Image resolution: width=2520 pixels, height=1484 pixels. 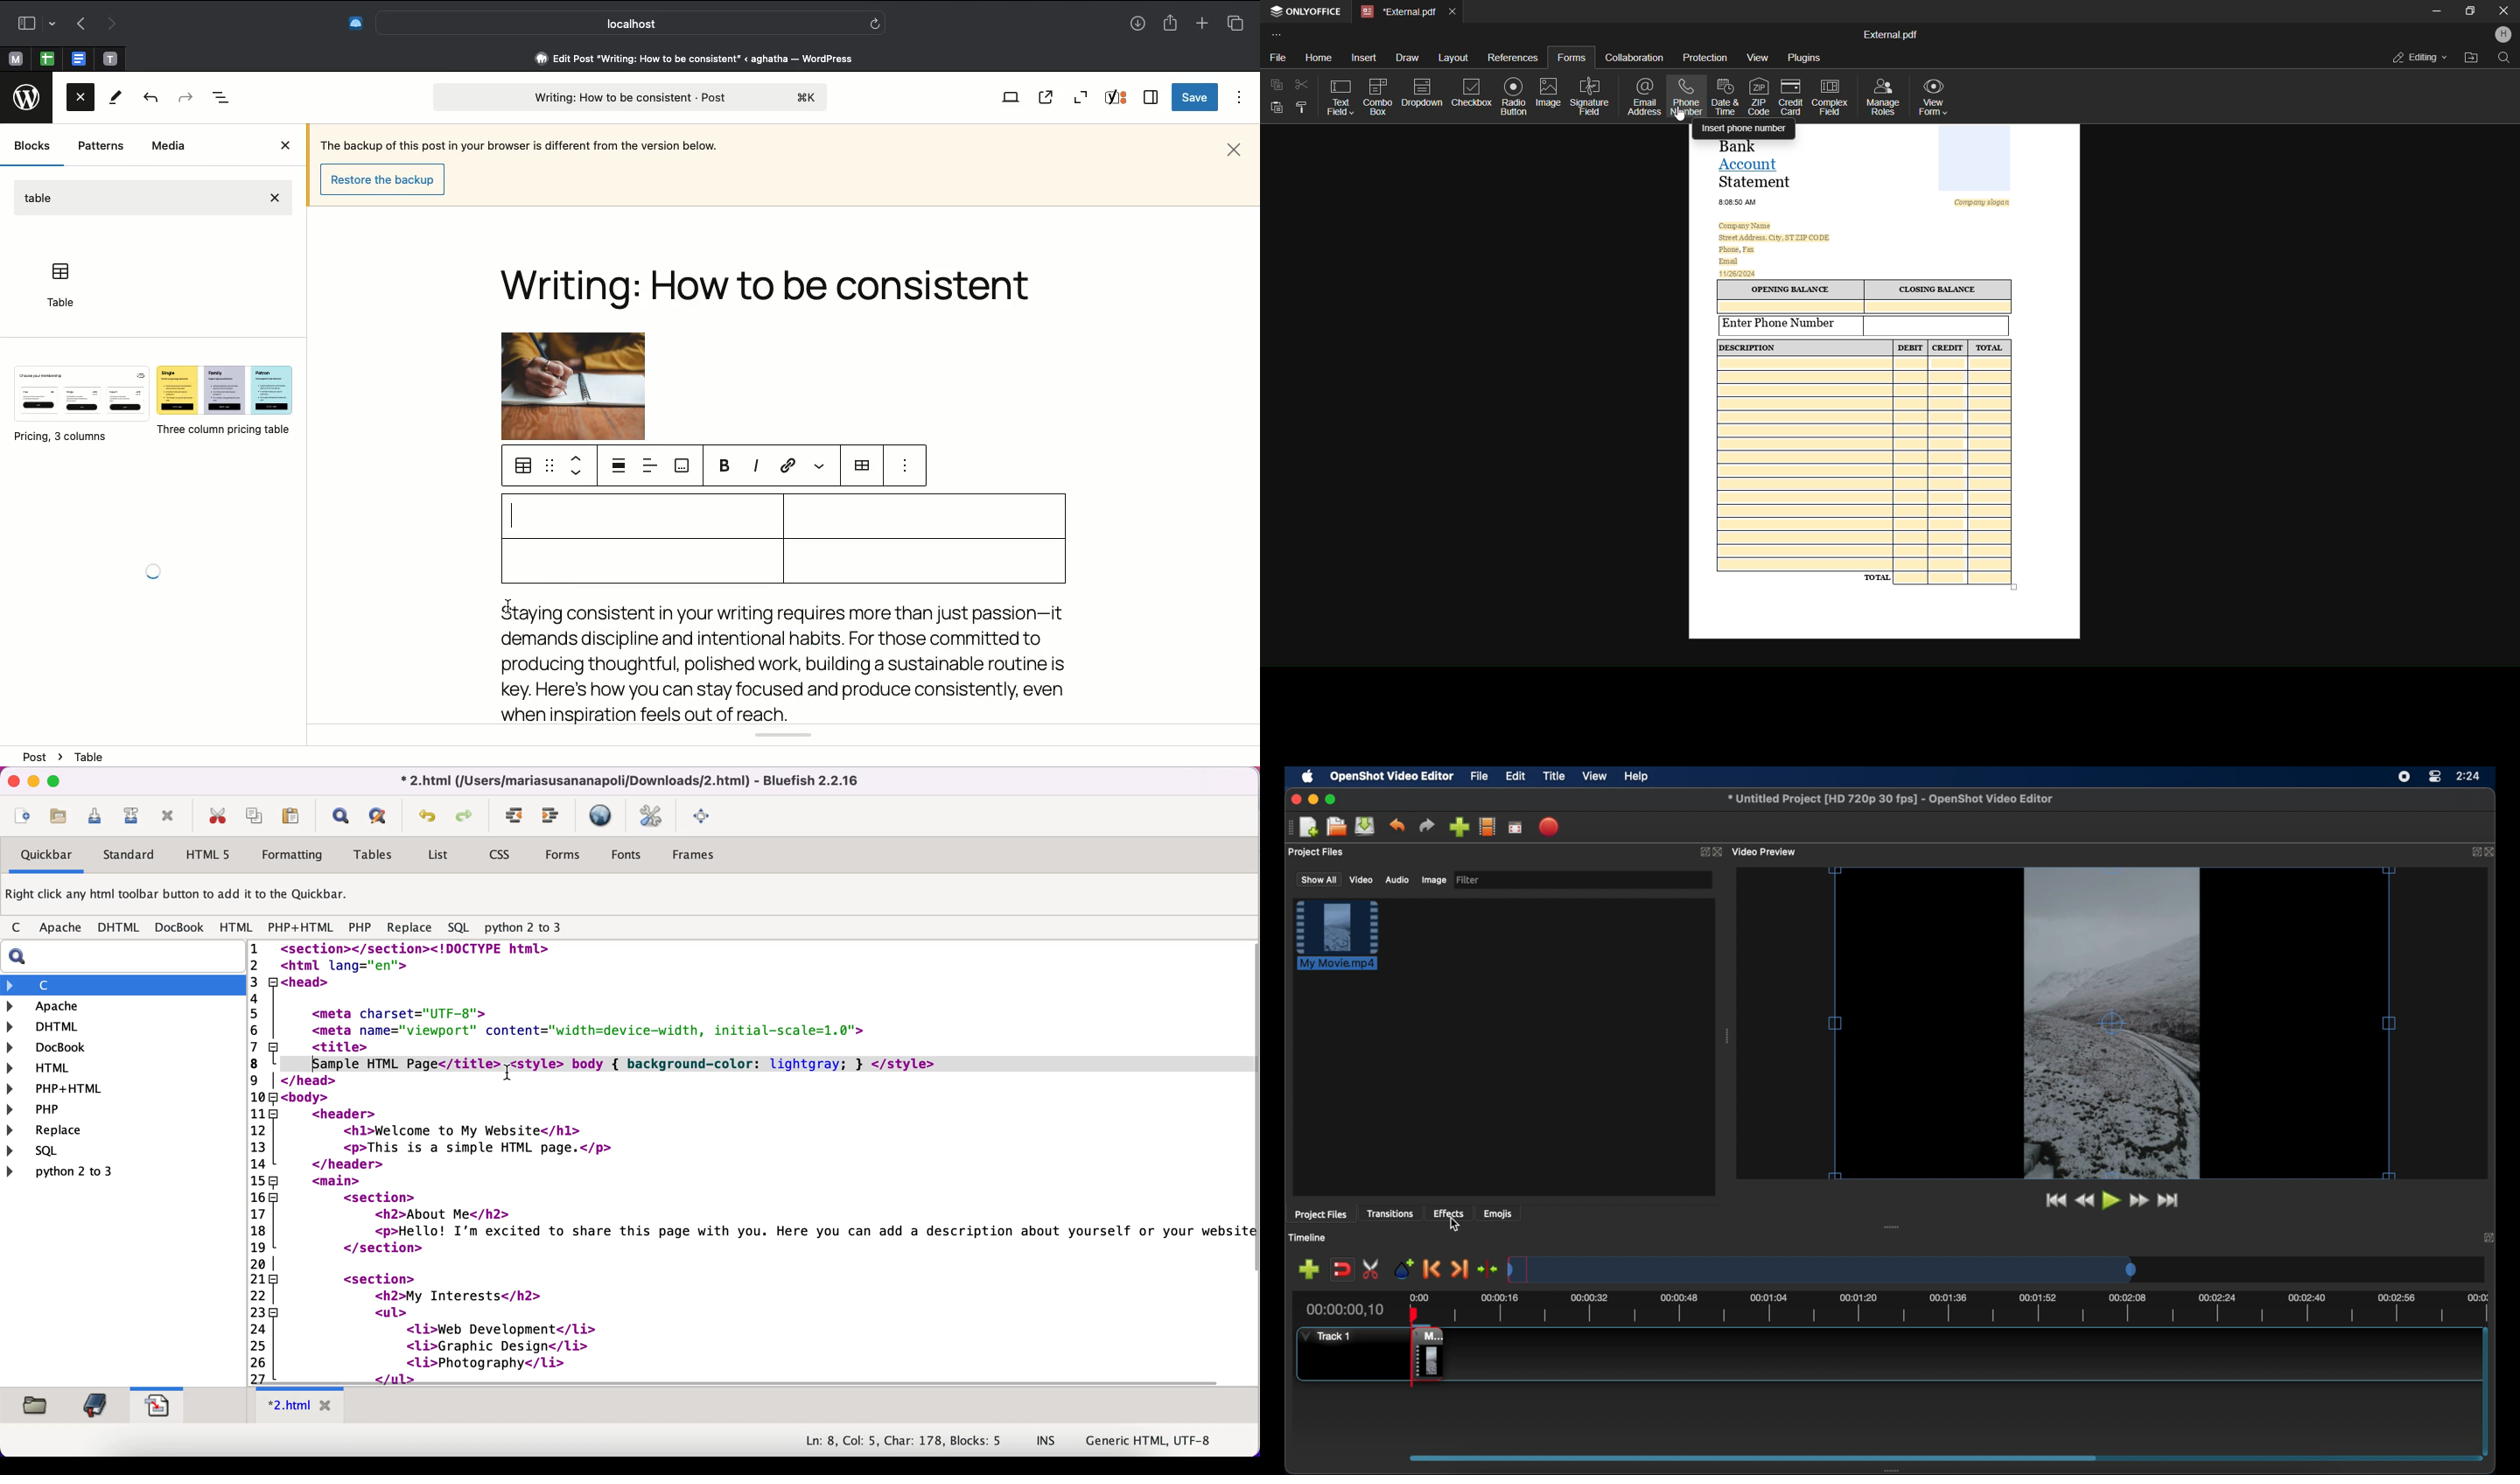 What do you see at coordinates (168, 817) in the screenshot?
I see `close current file` at bounding box center [168, 817].